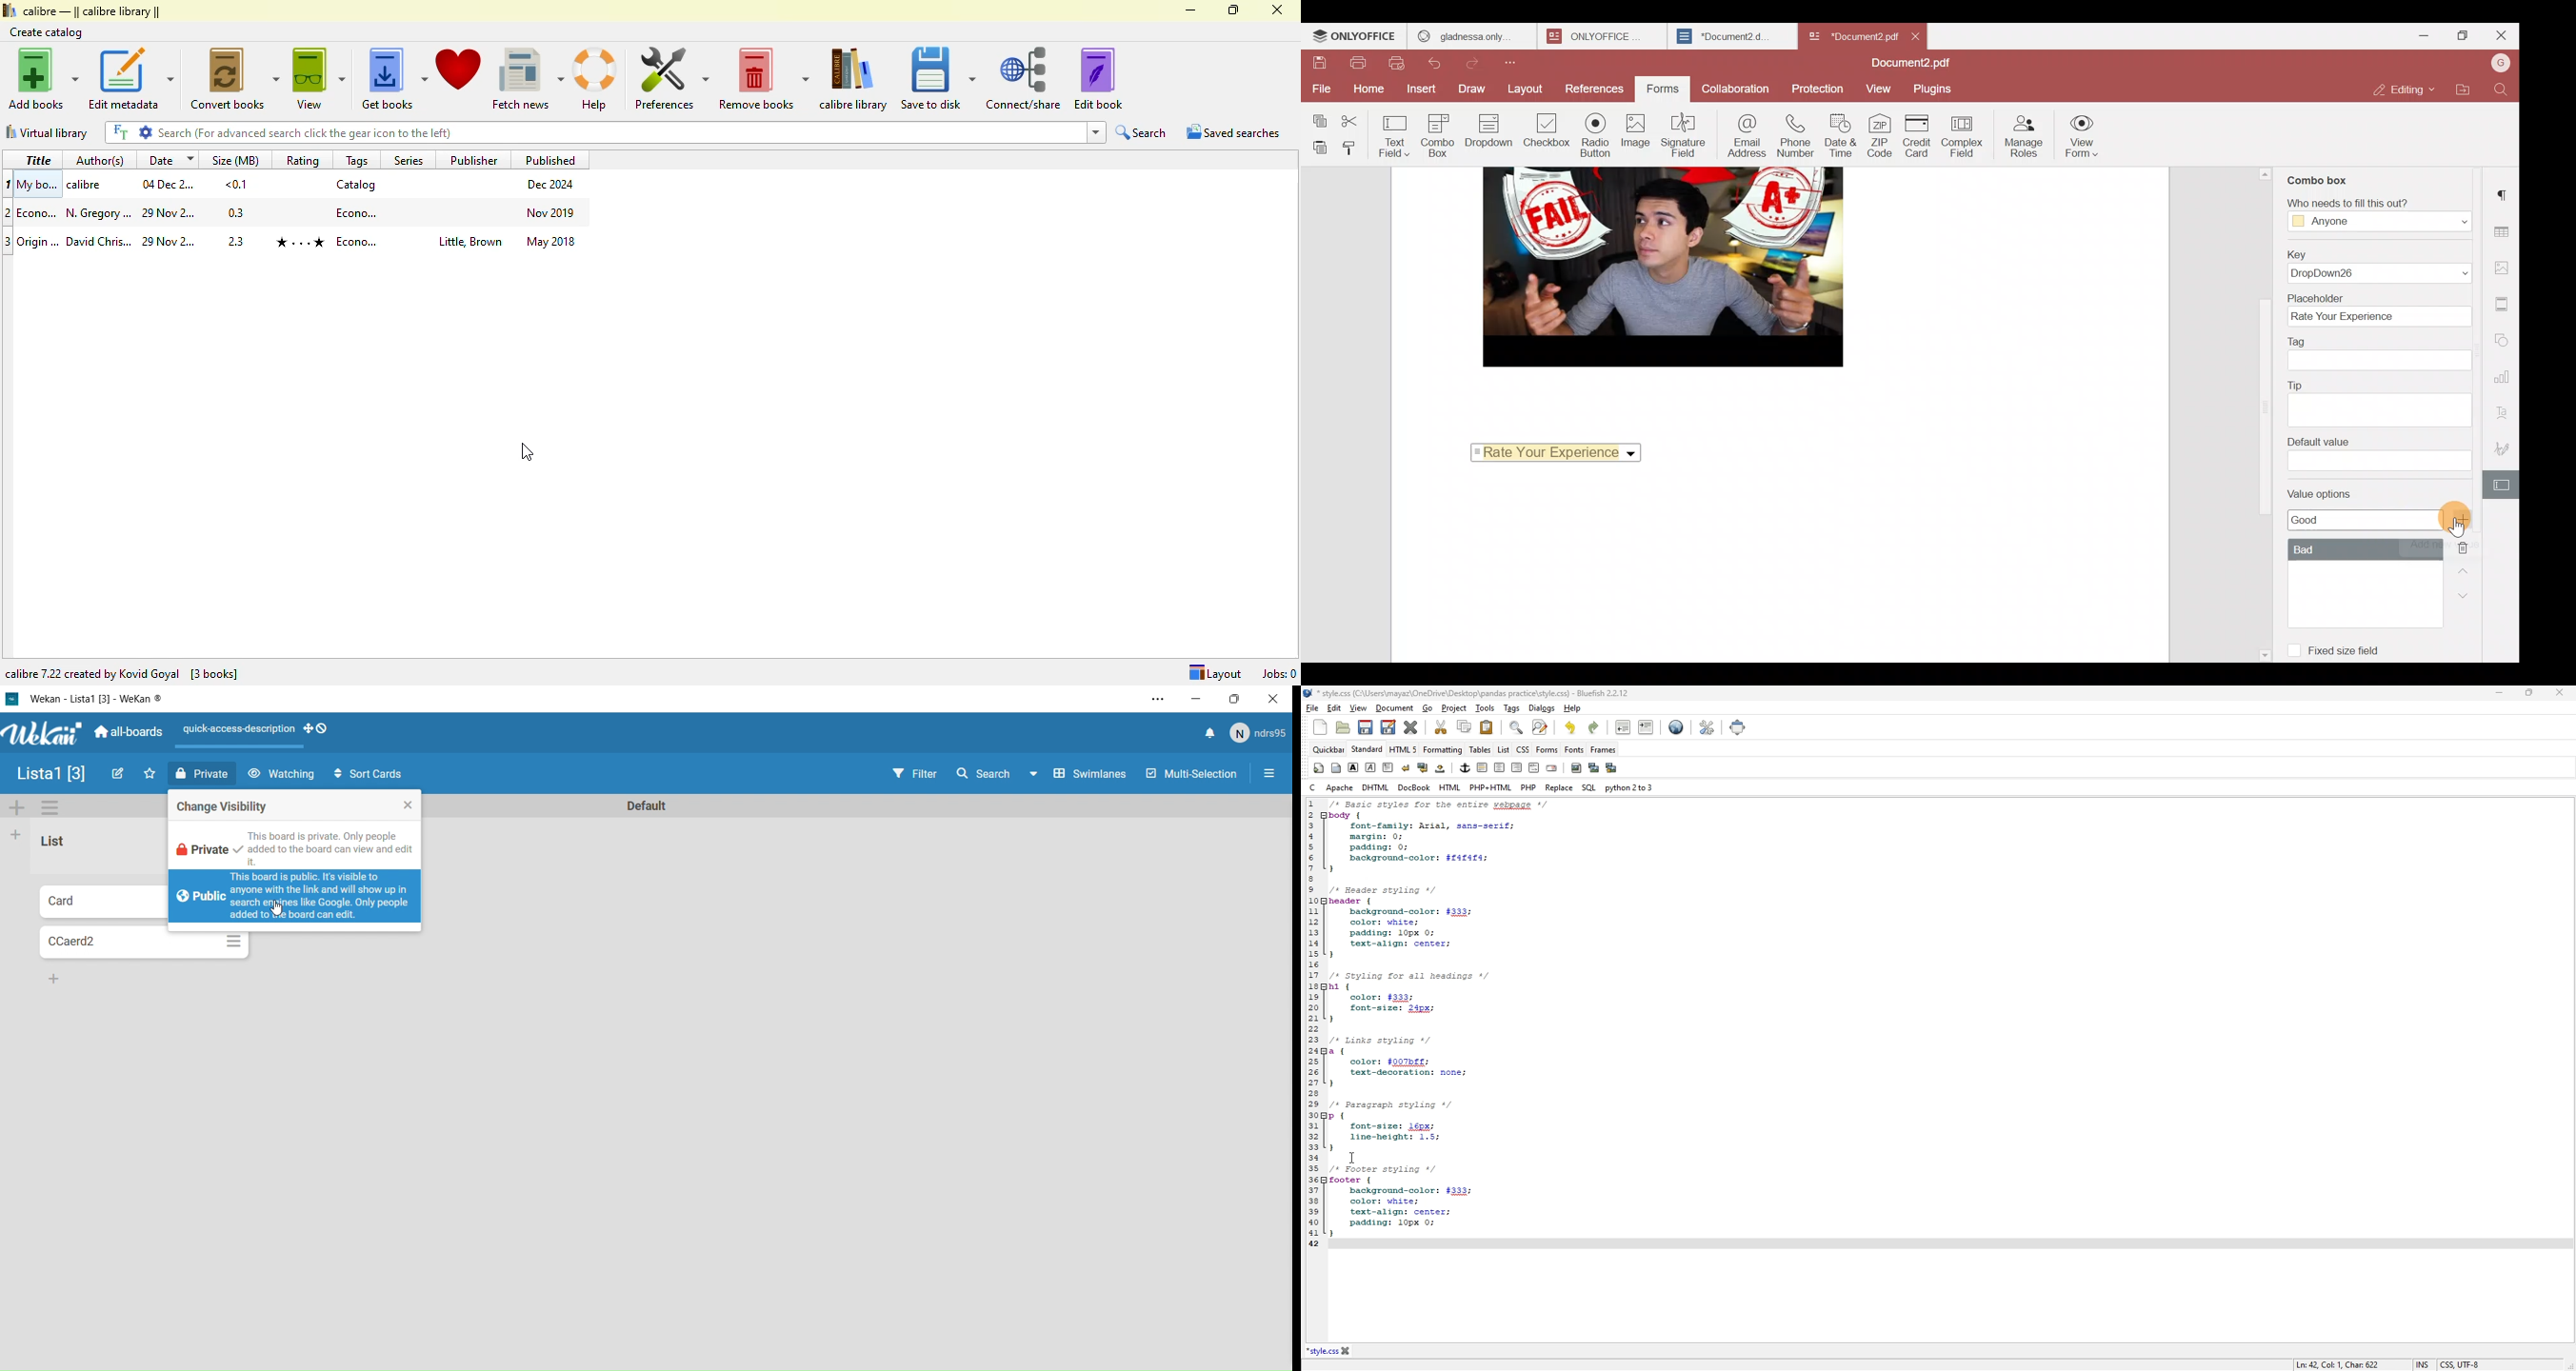 The width and height of the screenshot is (2576, 1372). What do you see at coordinates (1190, 10) in the screenshot?
I see `minimize` at bounding box center [1190, 10].